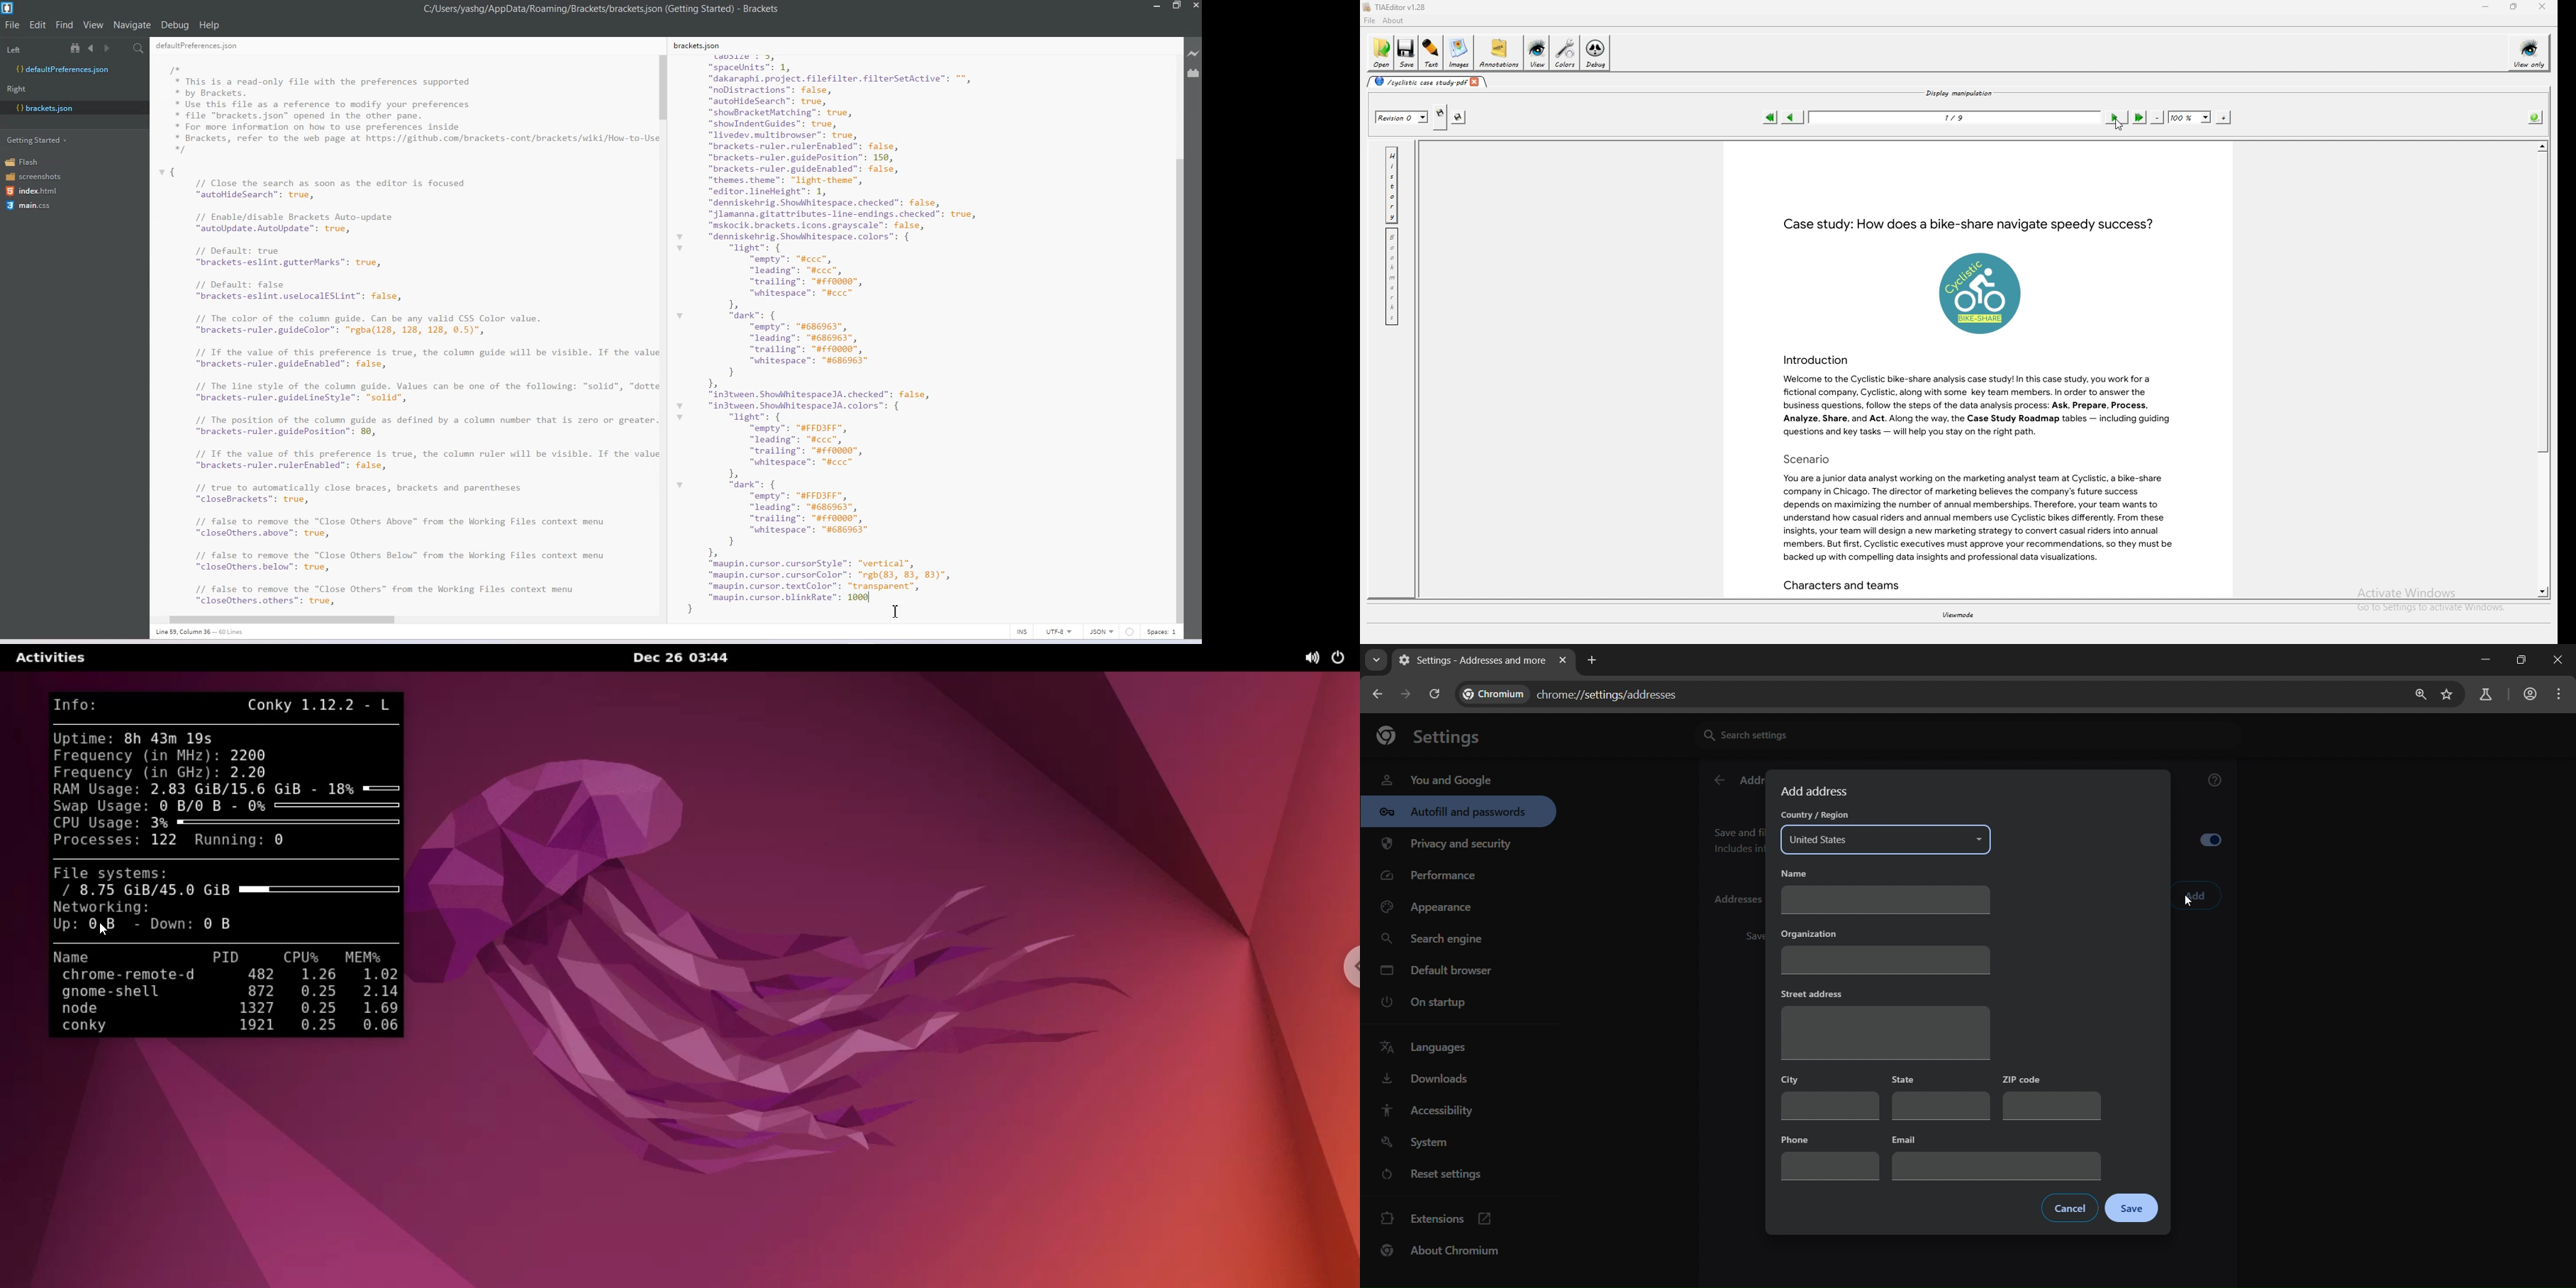  What do you see at coordinates (663, 331) in the screenshot?
I see `Vertical Scroll Bar` at bounding box center [663, 331].